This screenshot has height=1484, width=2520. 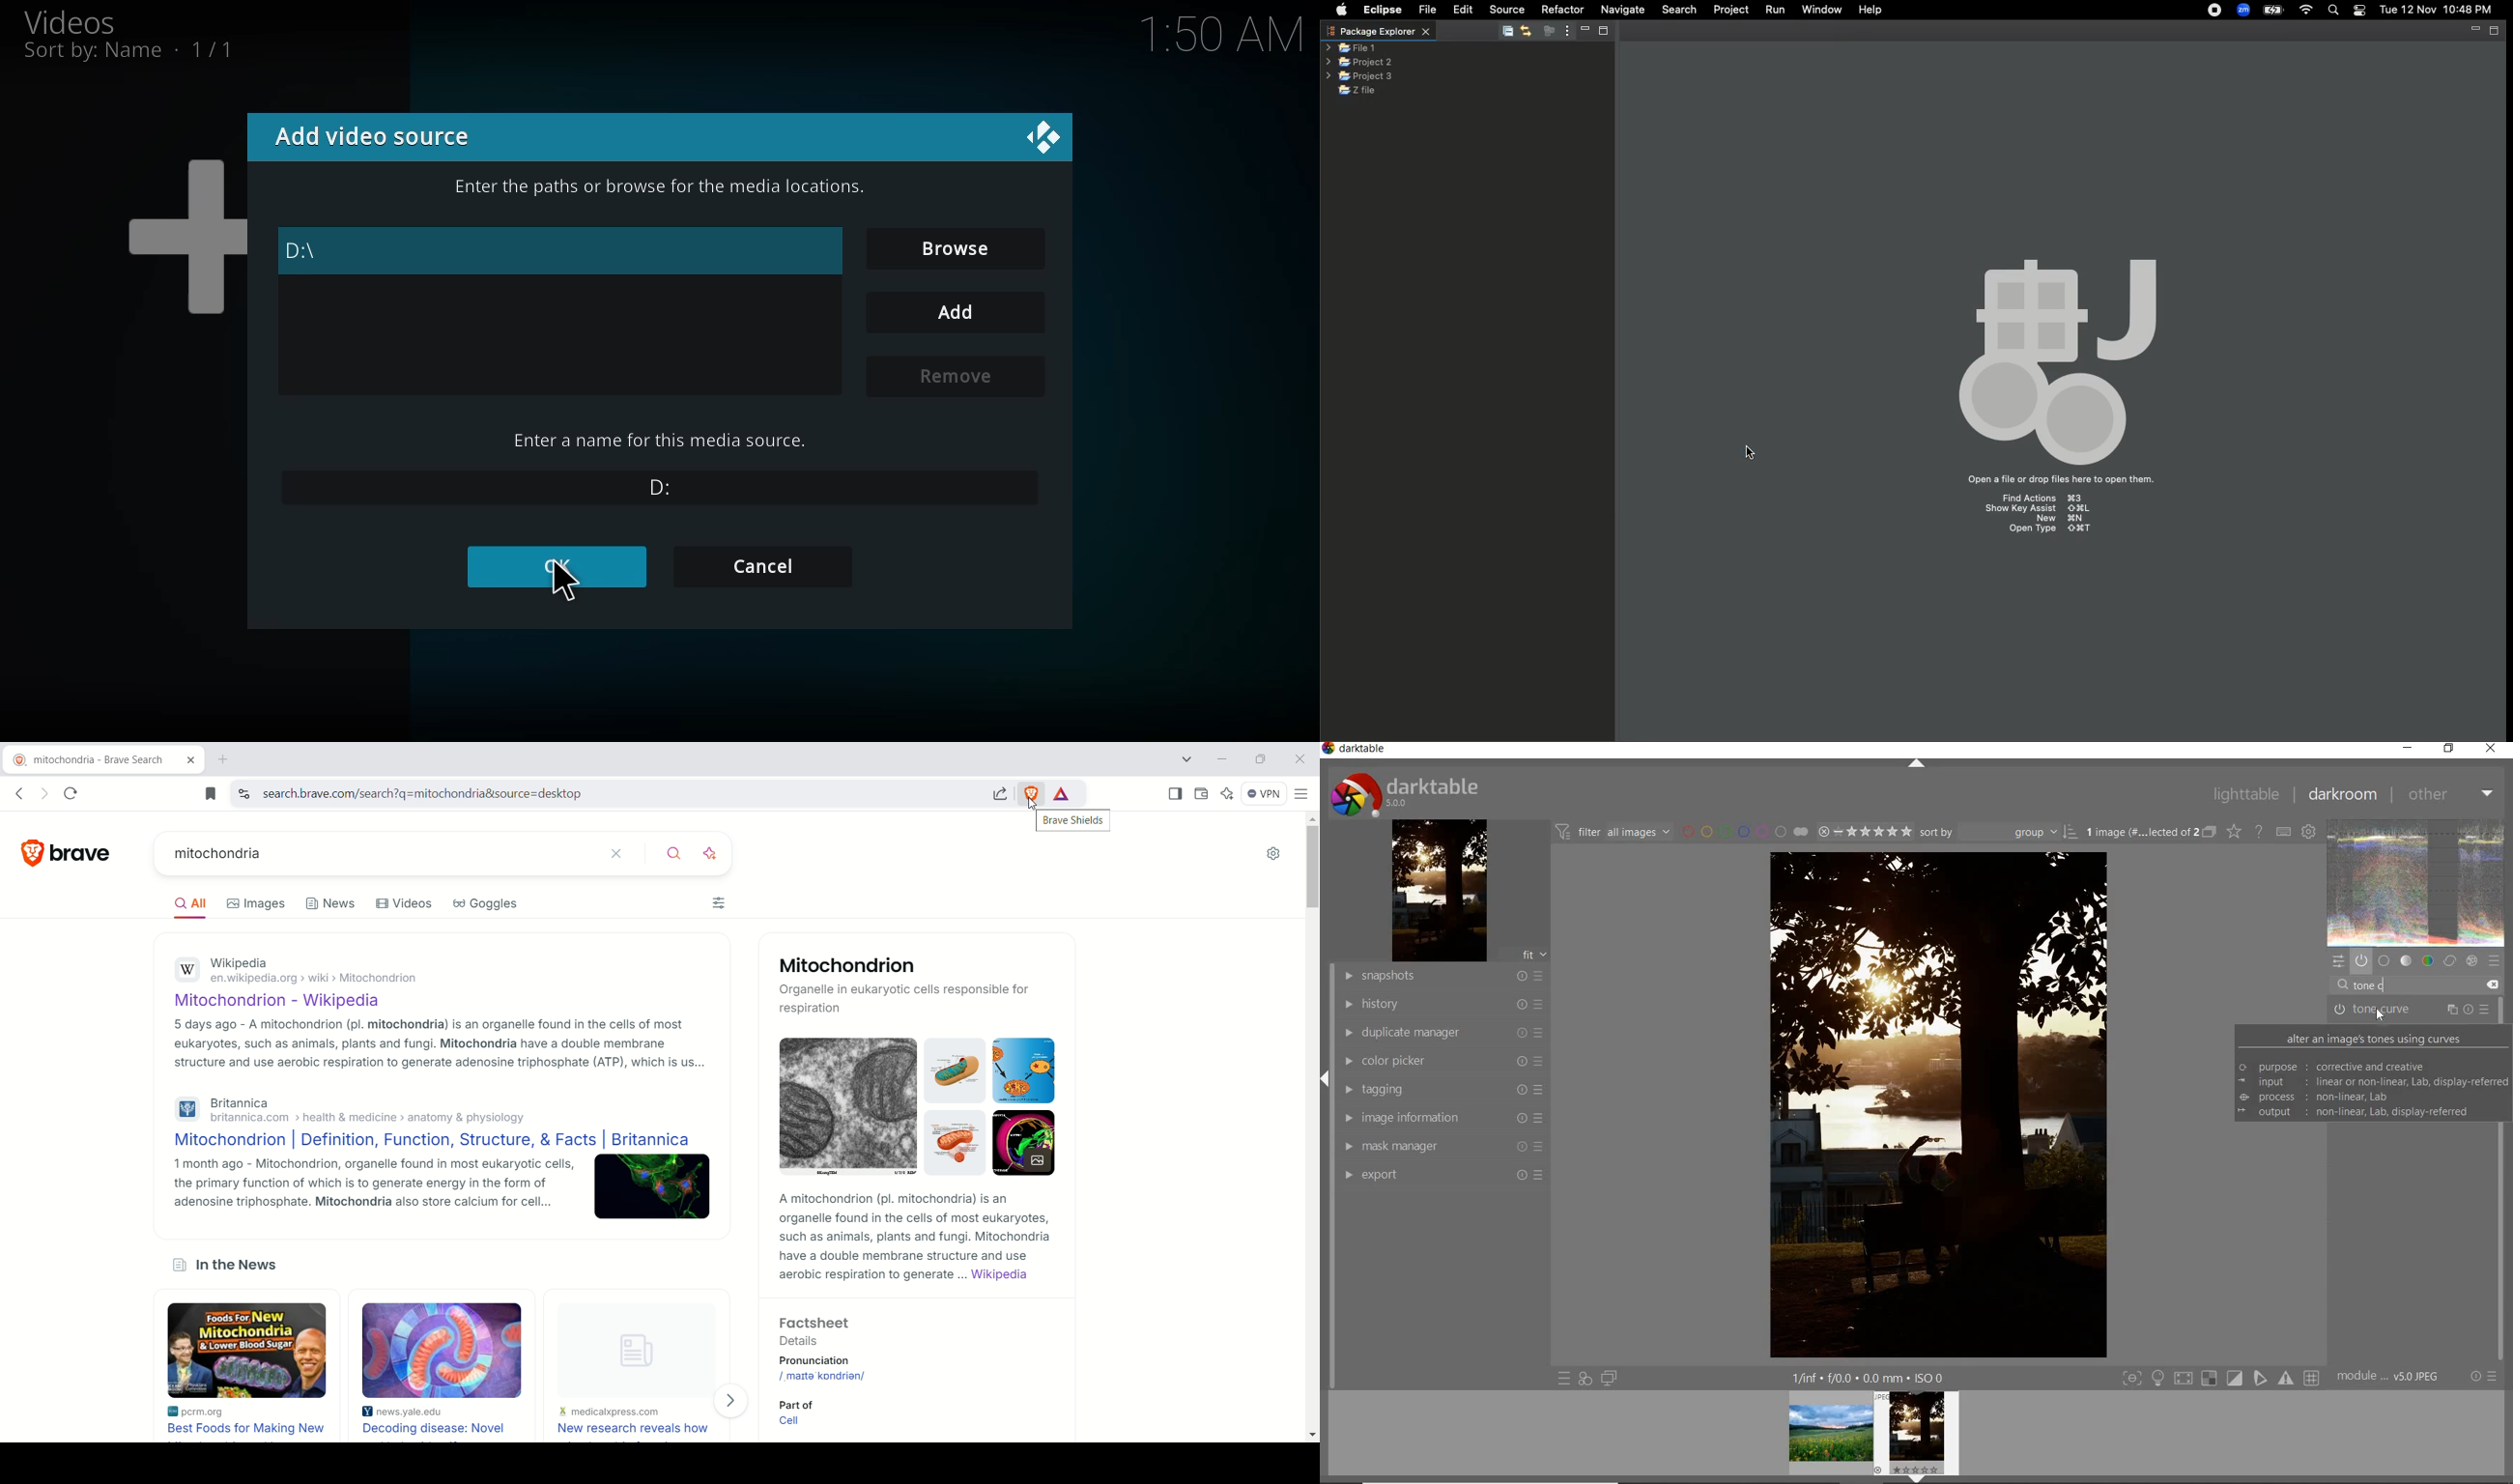 I want to click on Source, so click(x=1504, y=10).